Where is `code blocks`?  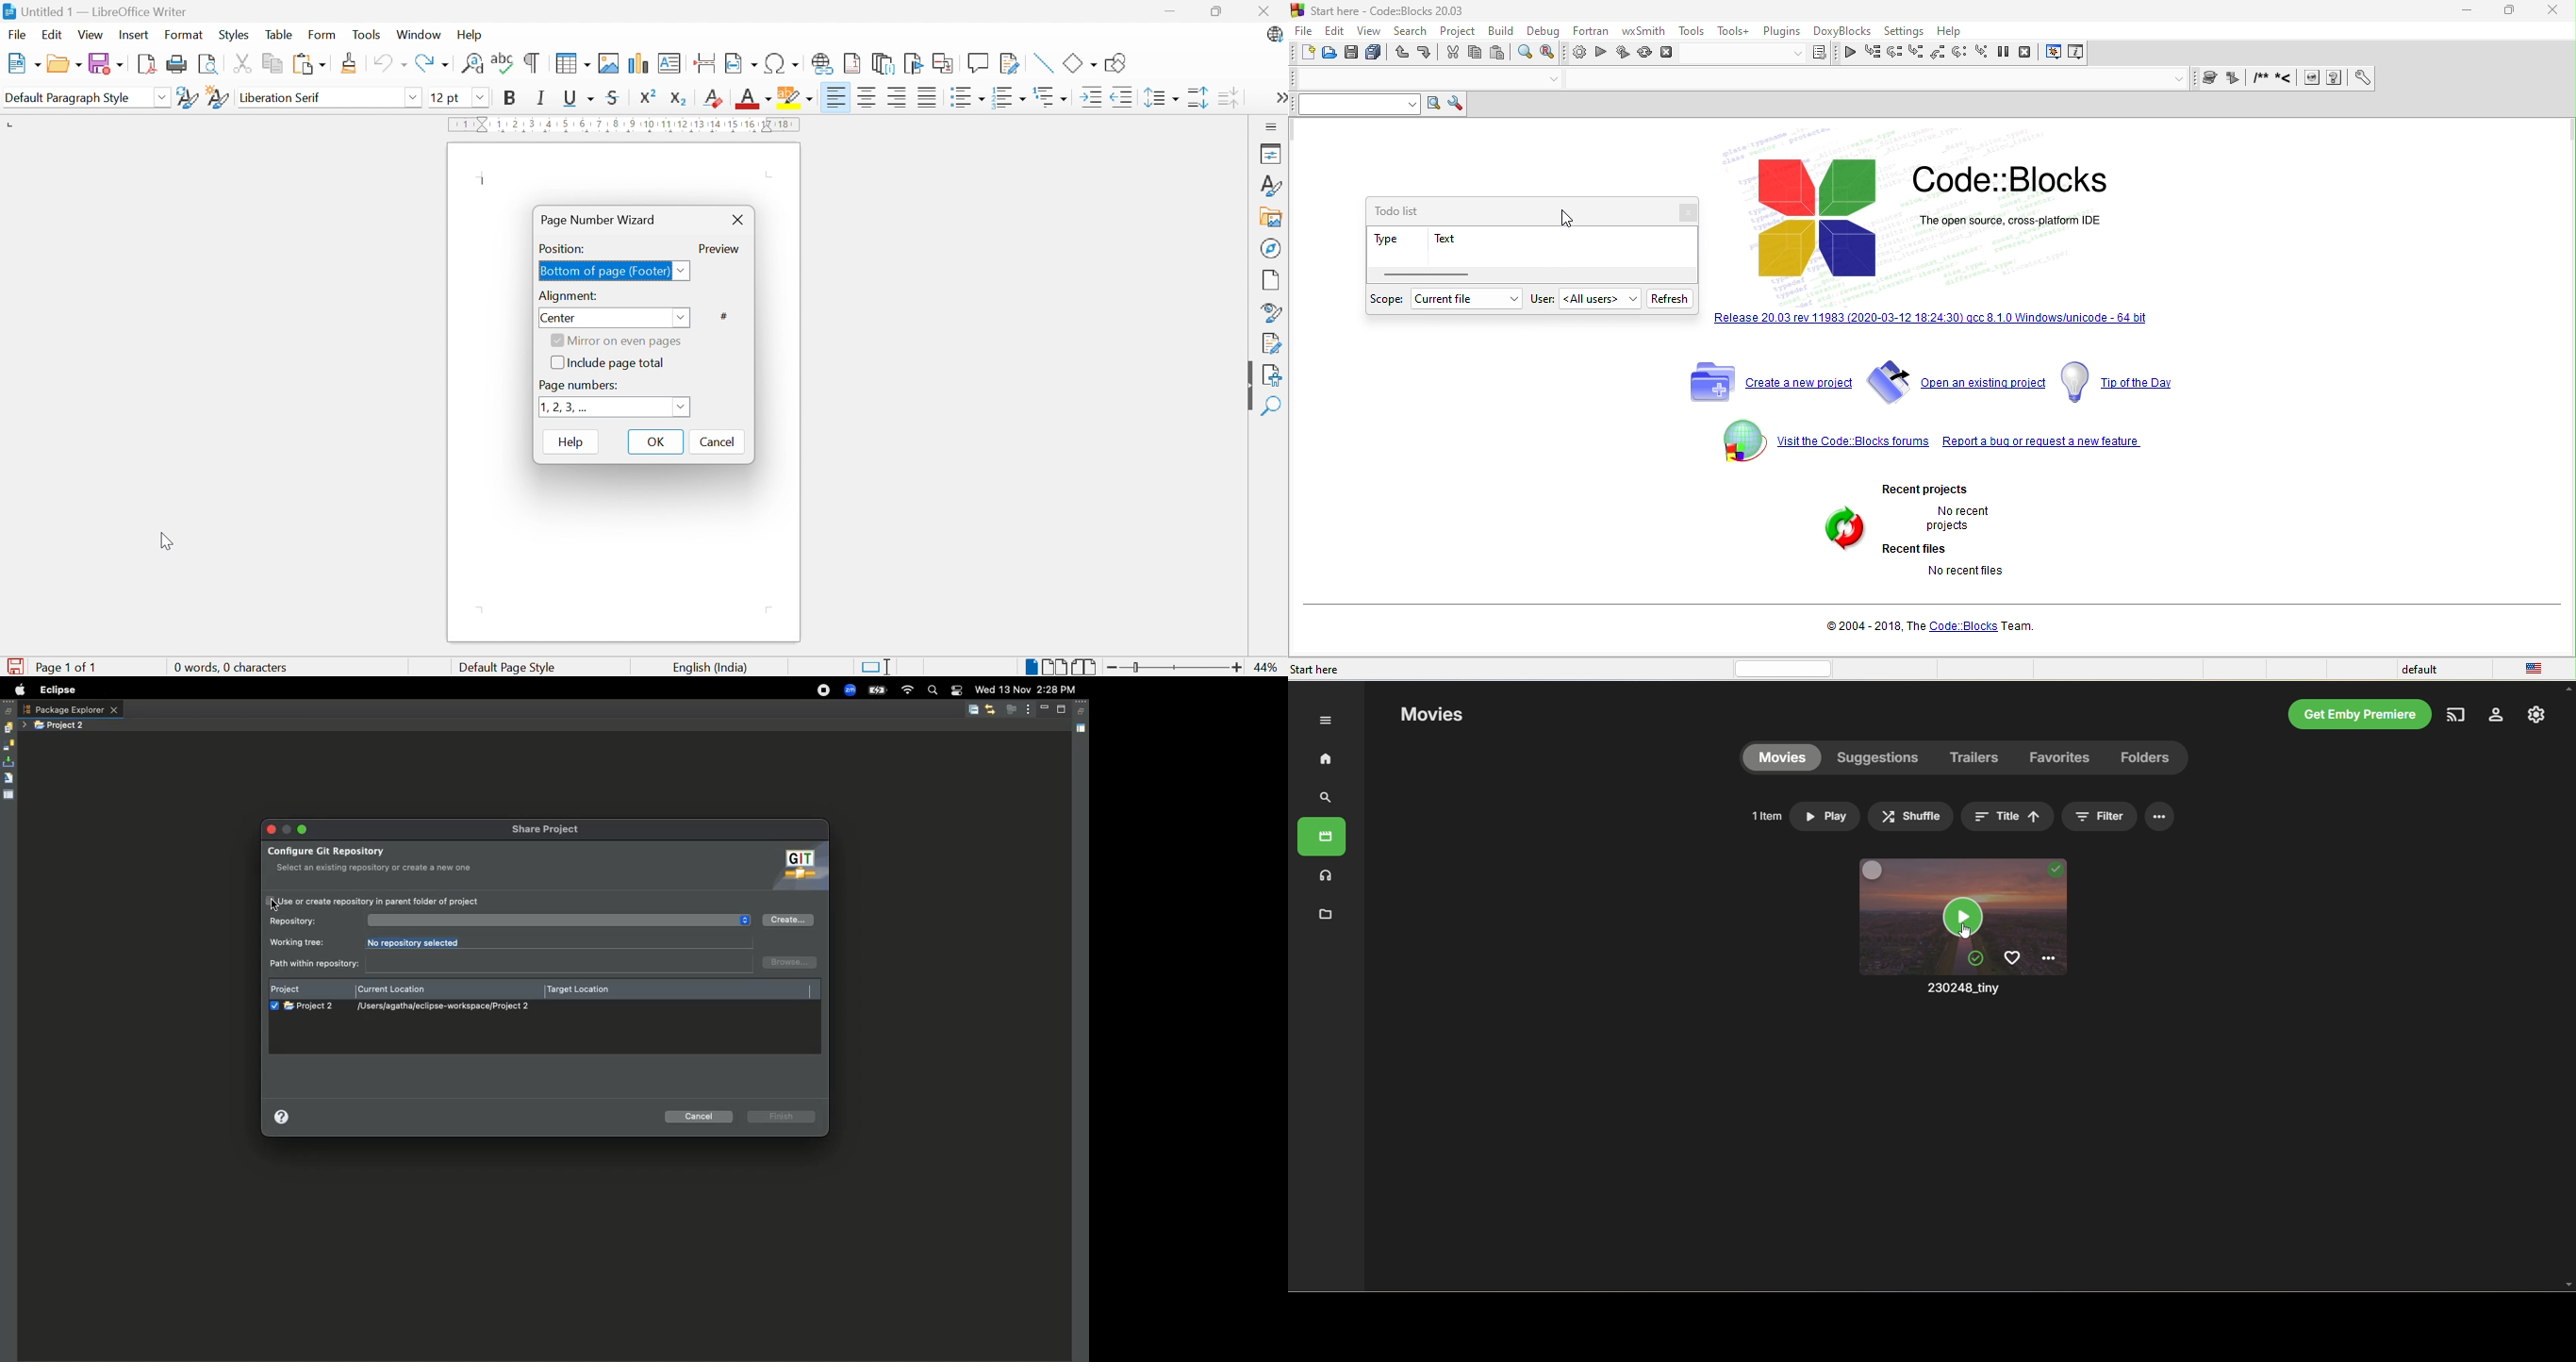
code blocks is located at coordinates (2015, 179).